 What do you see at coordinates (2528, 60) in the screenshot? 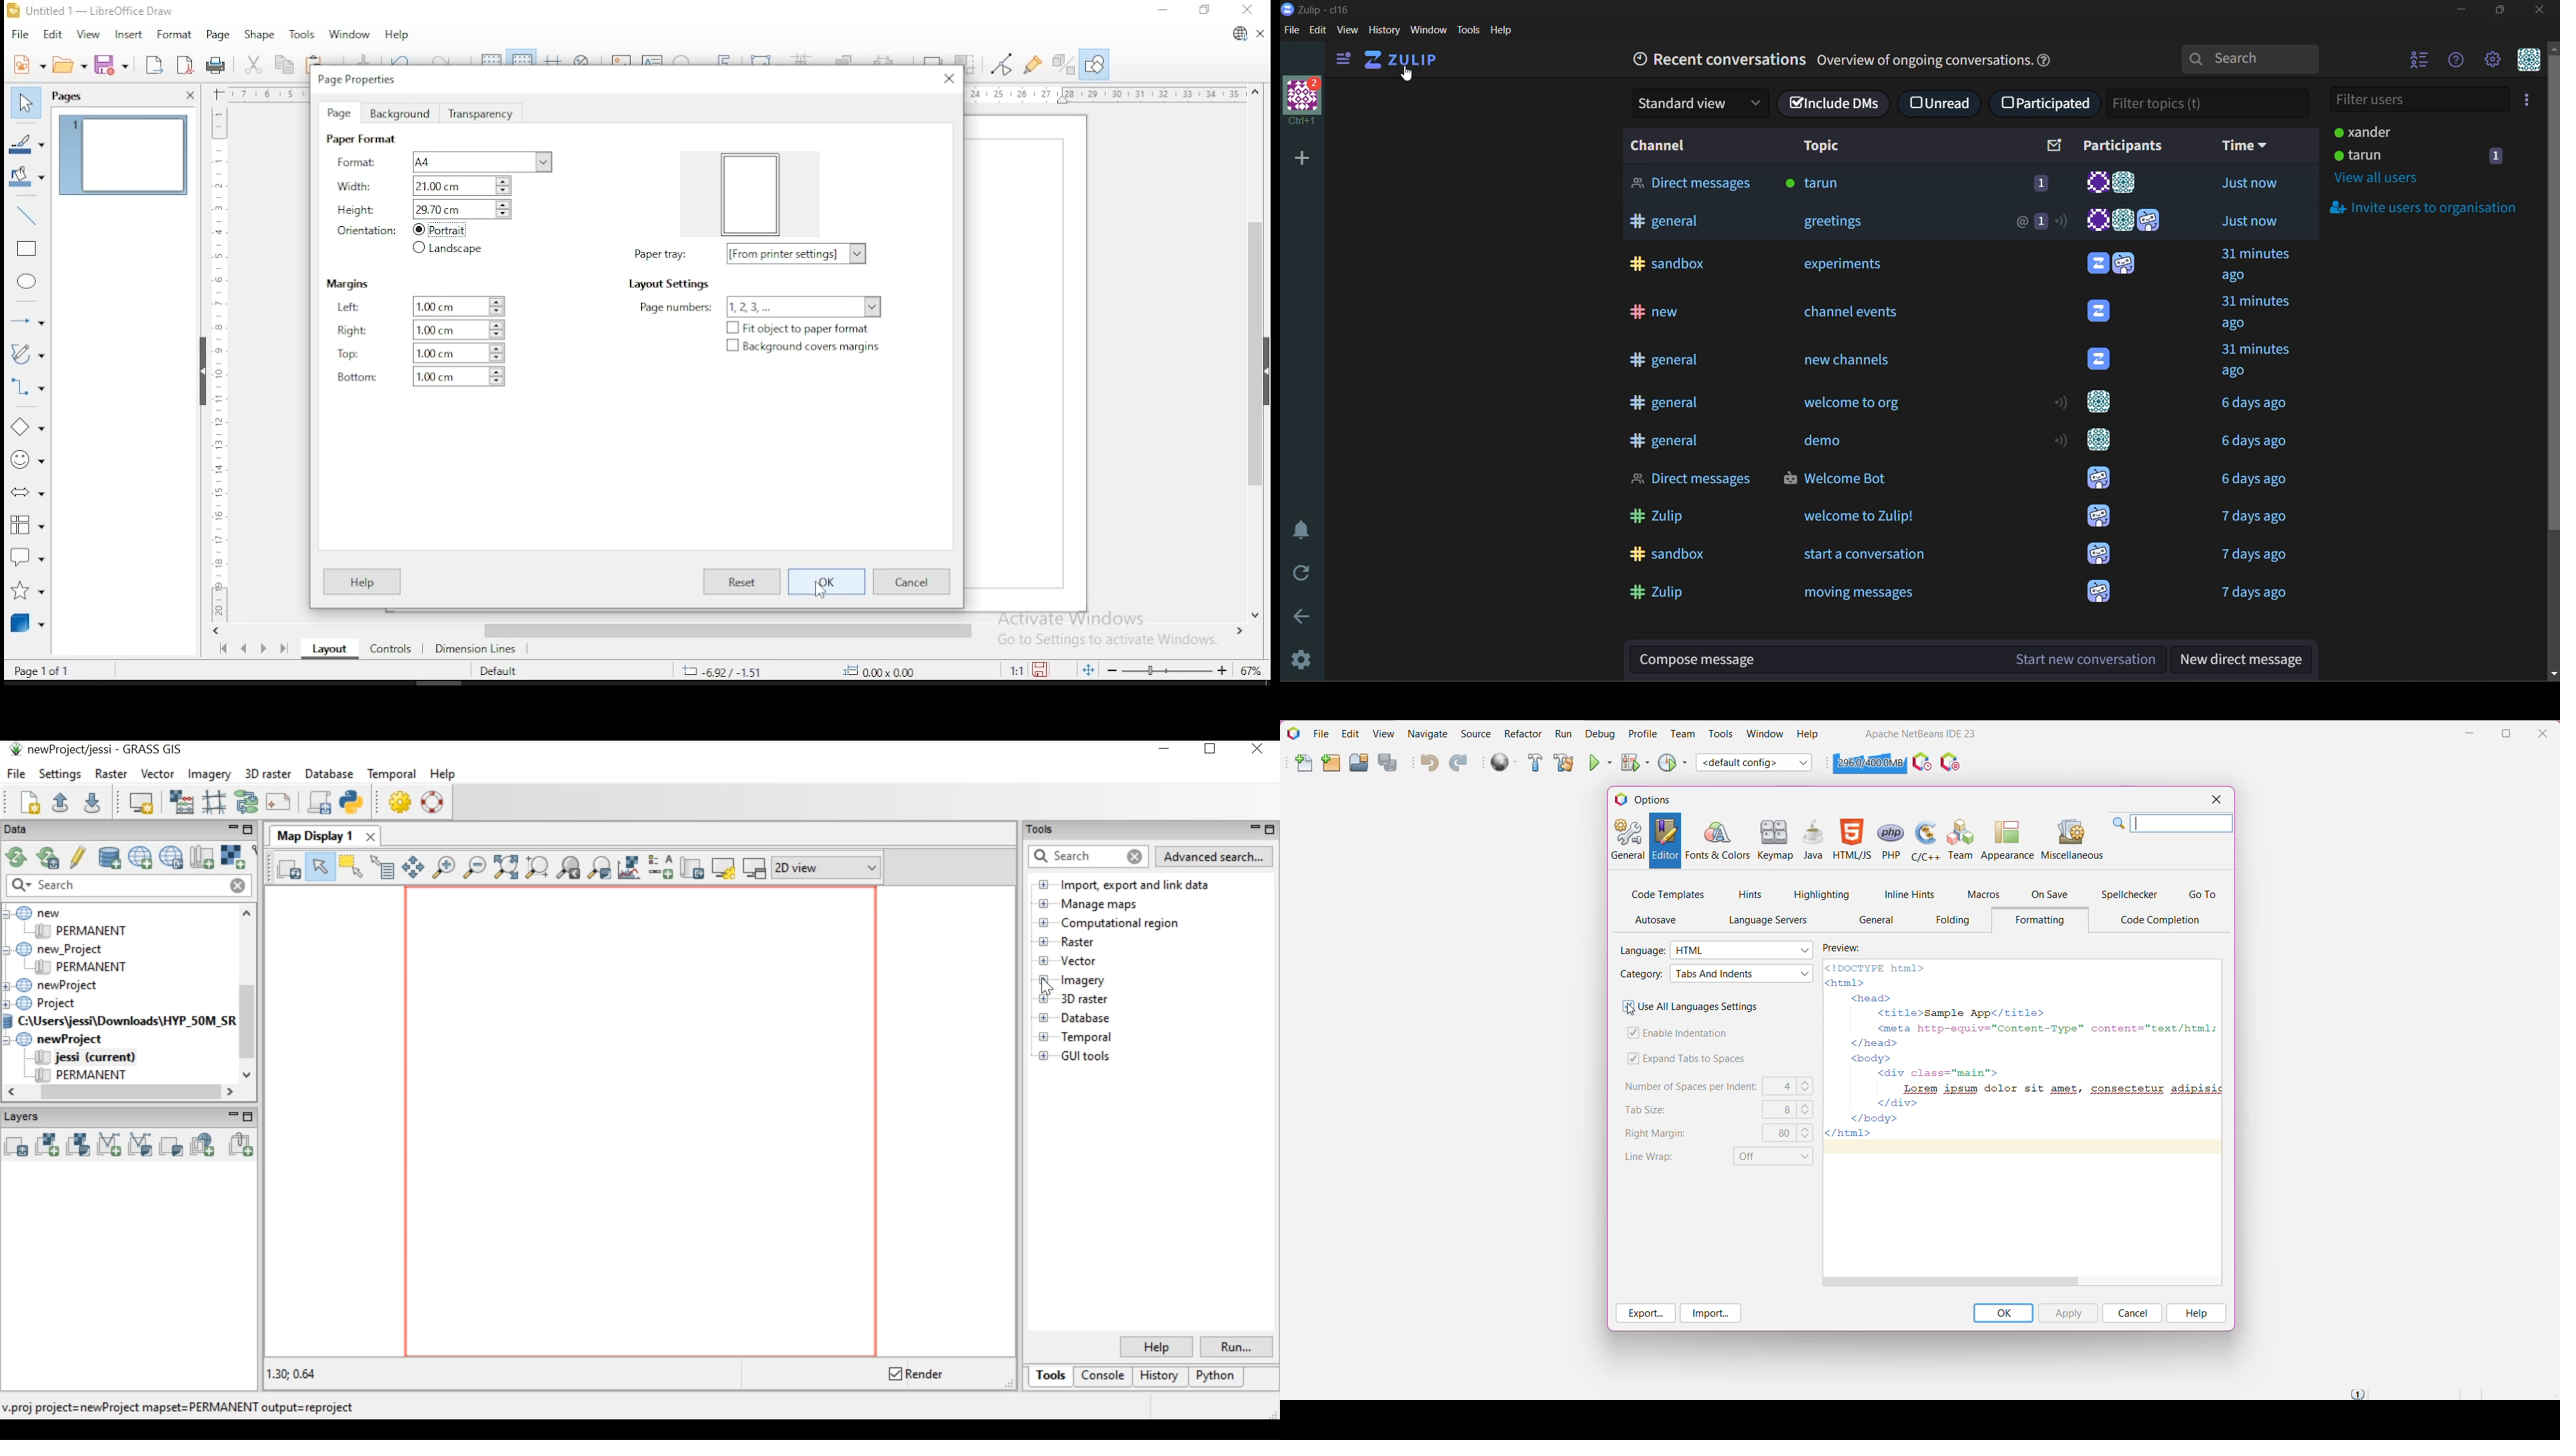
I see `personal menu` at bounding box center [2528, 60].